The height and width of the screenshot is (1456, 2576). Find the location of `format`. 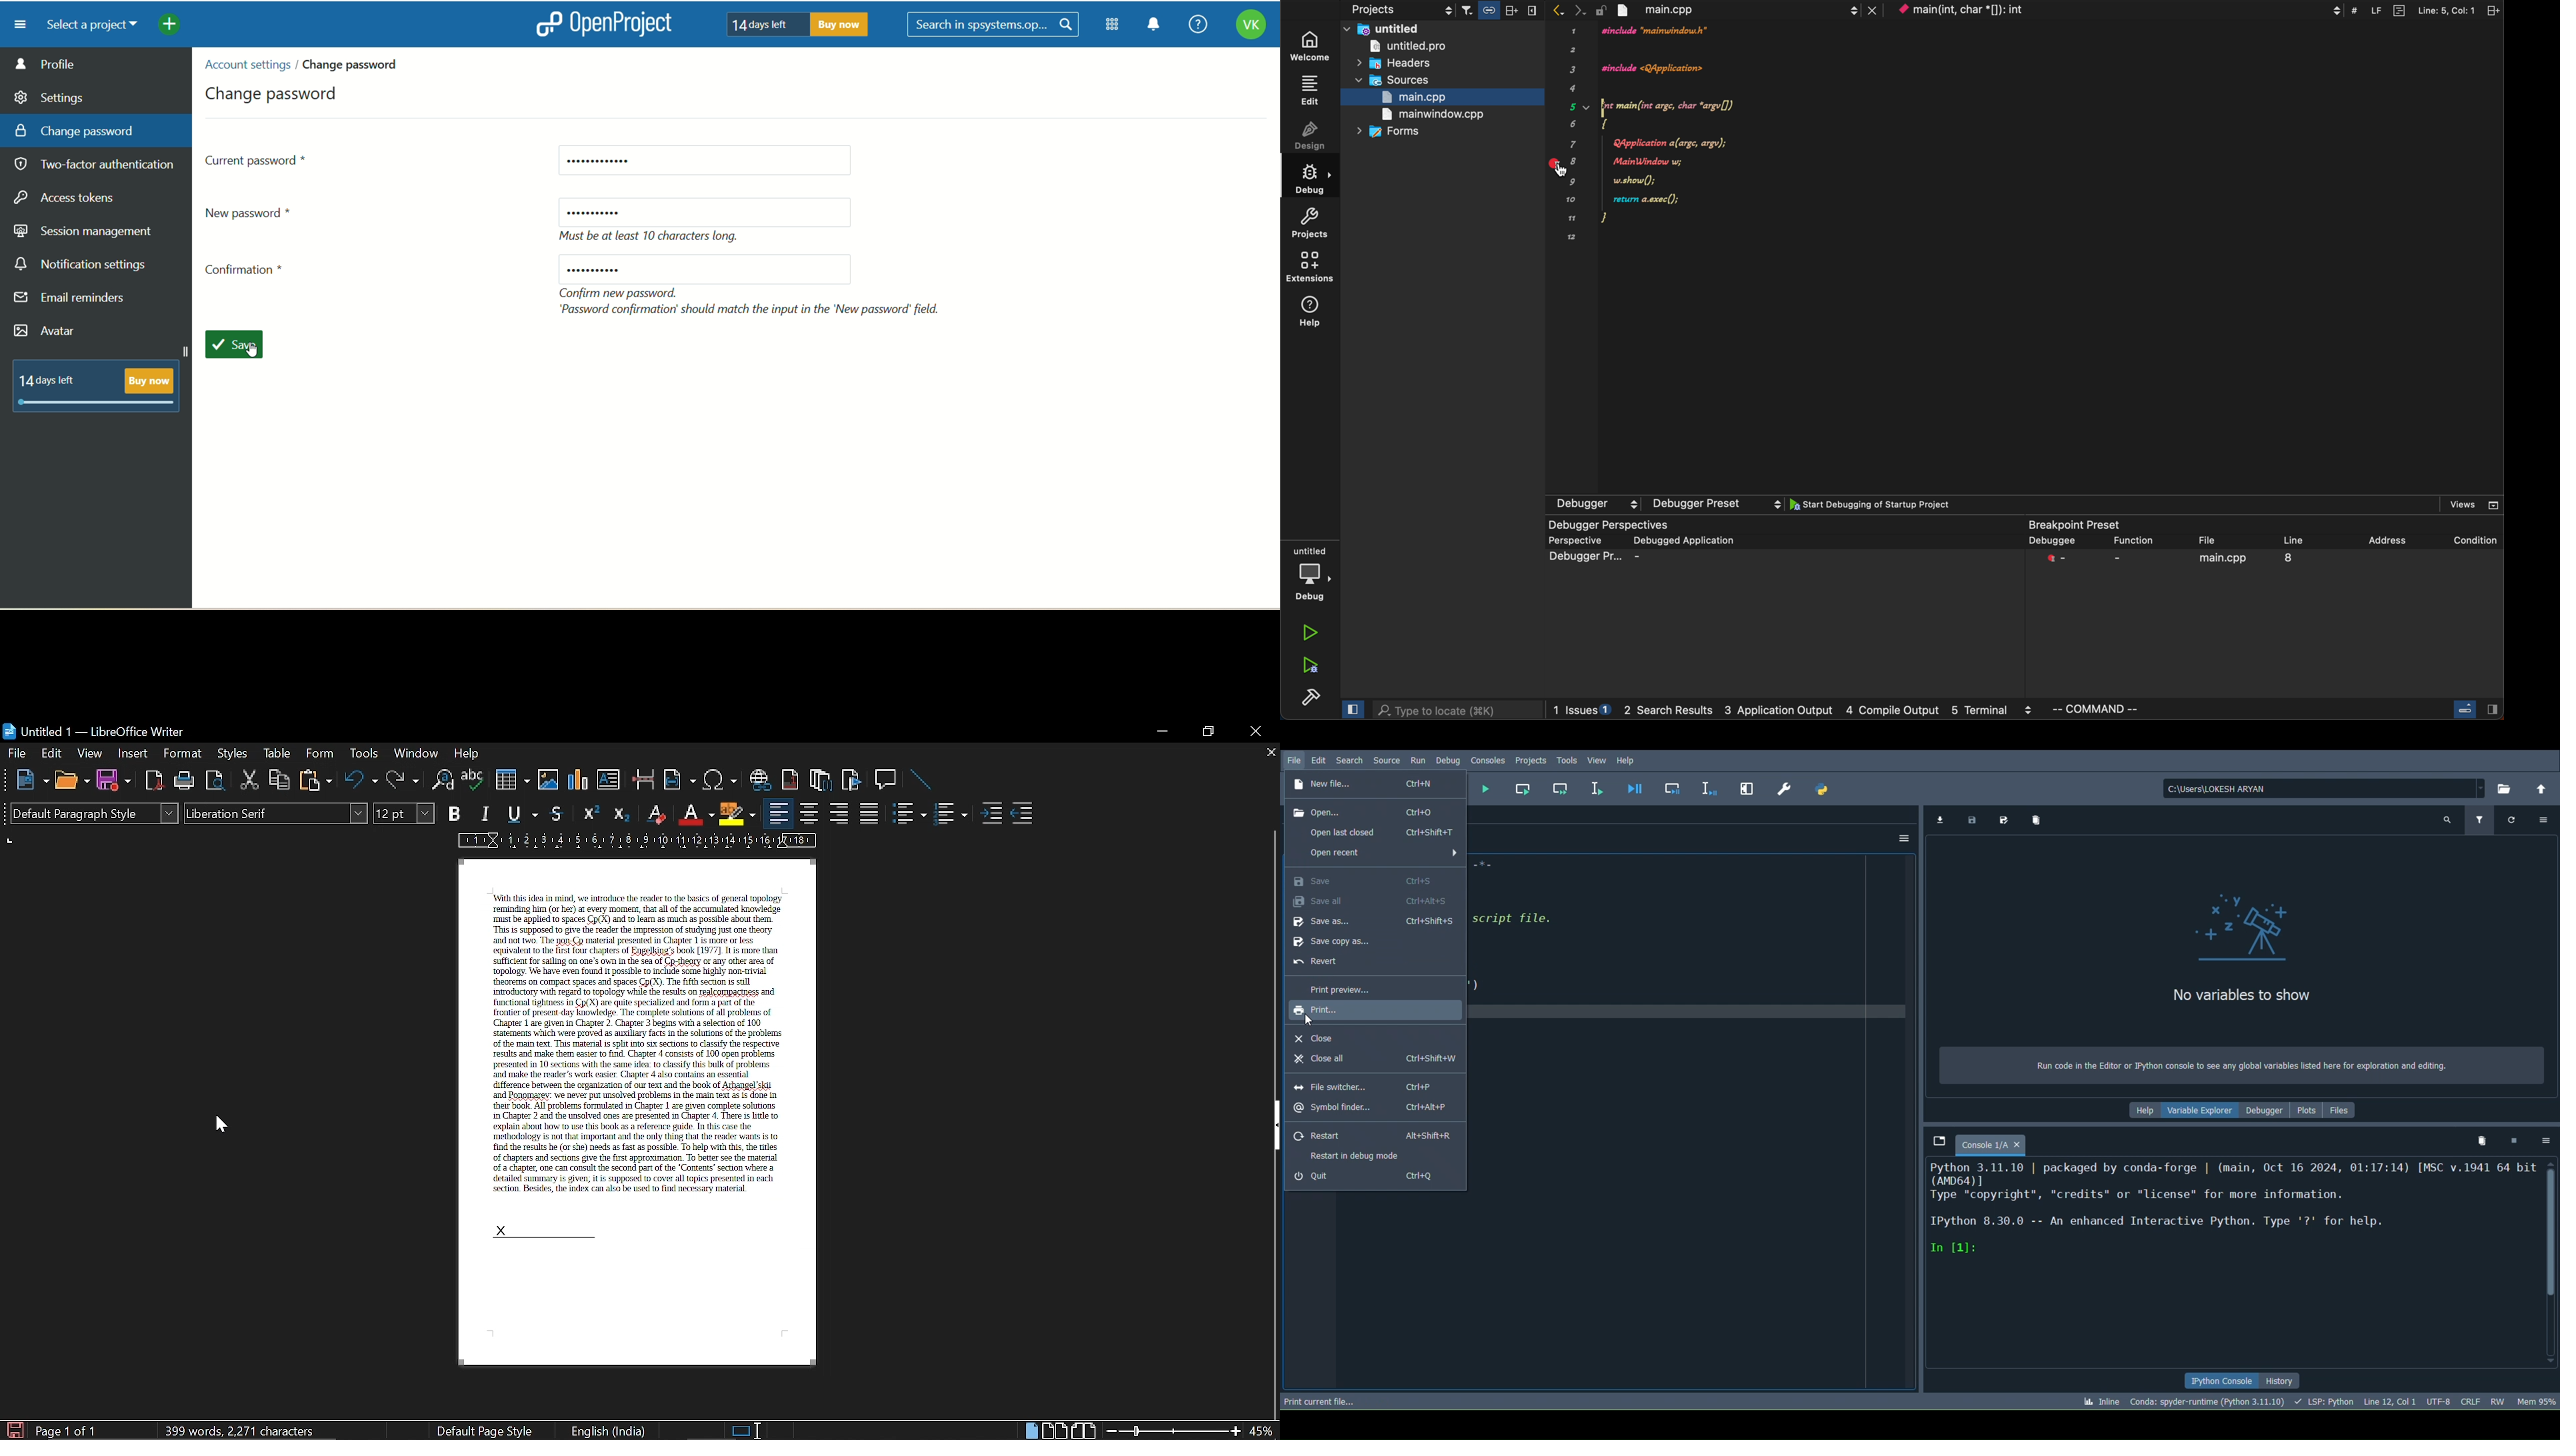

format is located at coordinates (183, 754).